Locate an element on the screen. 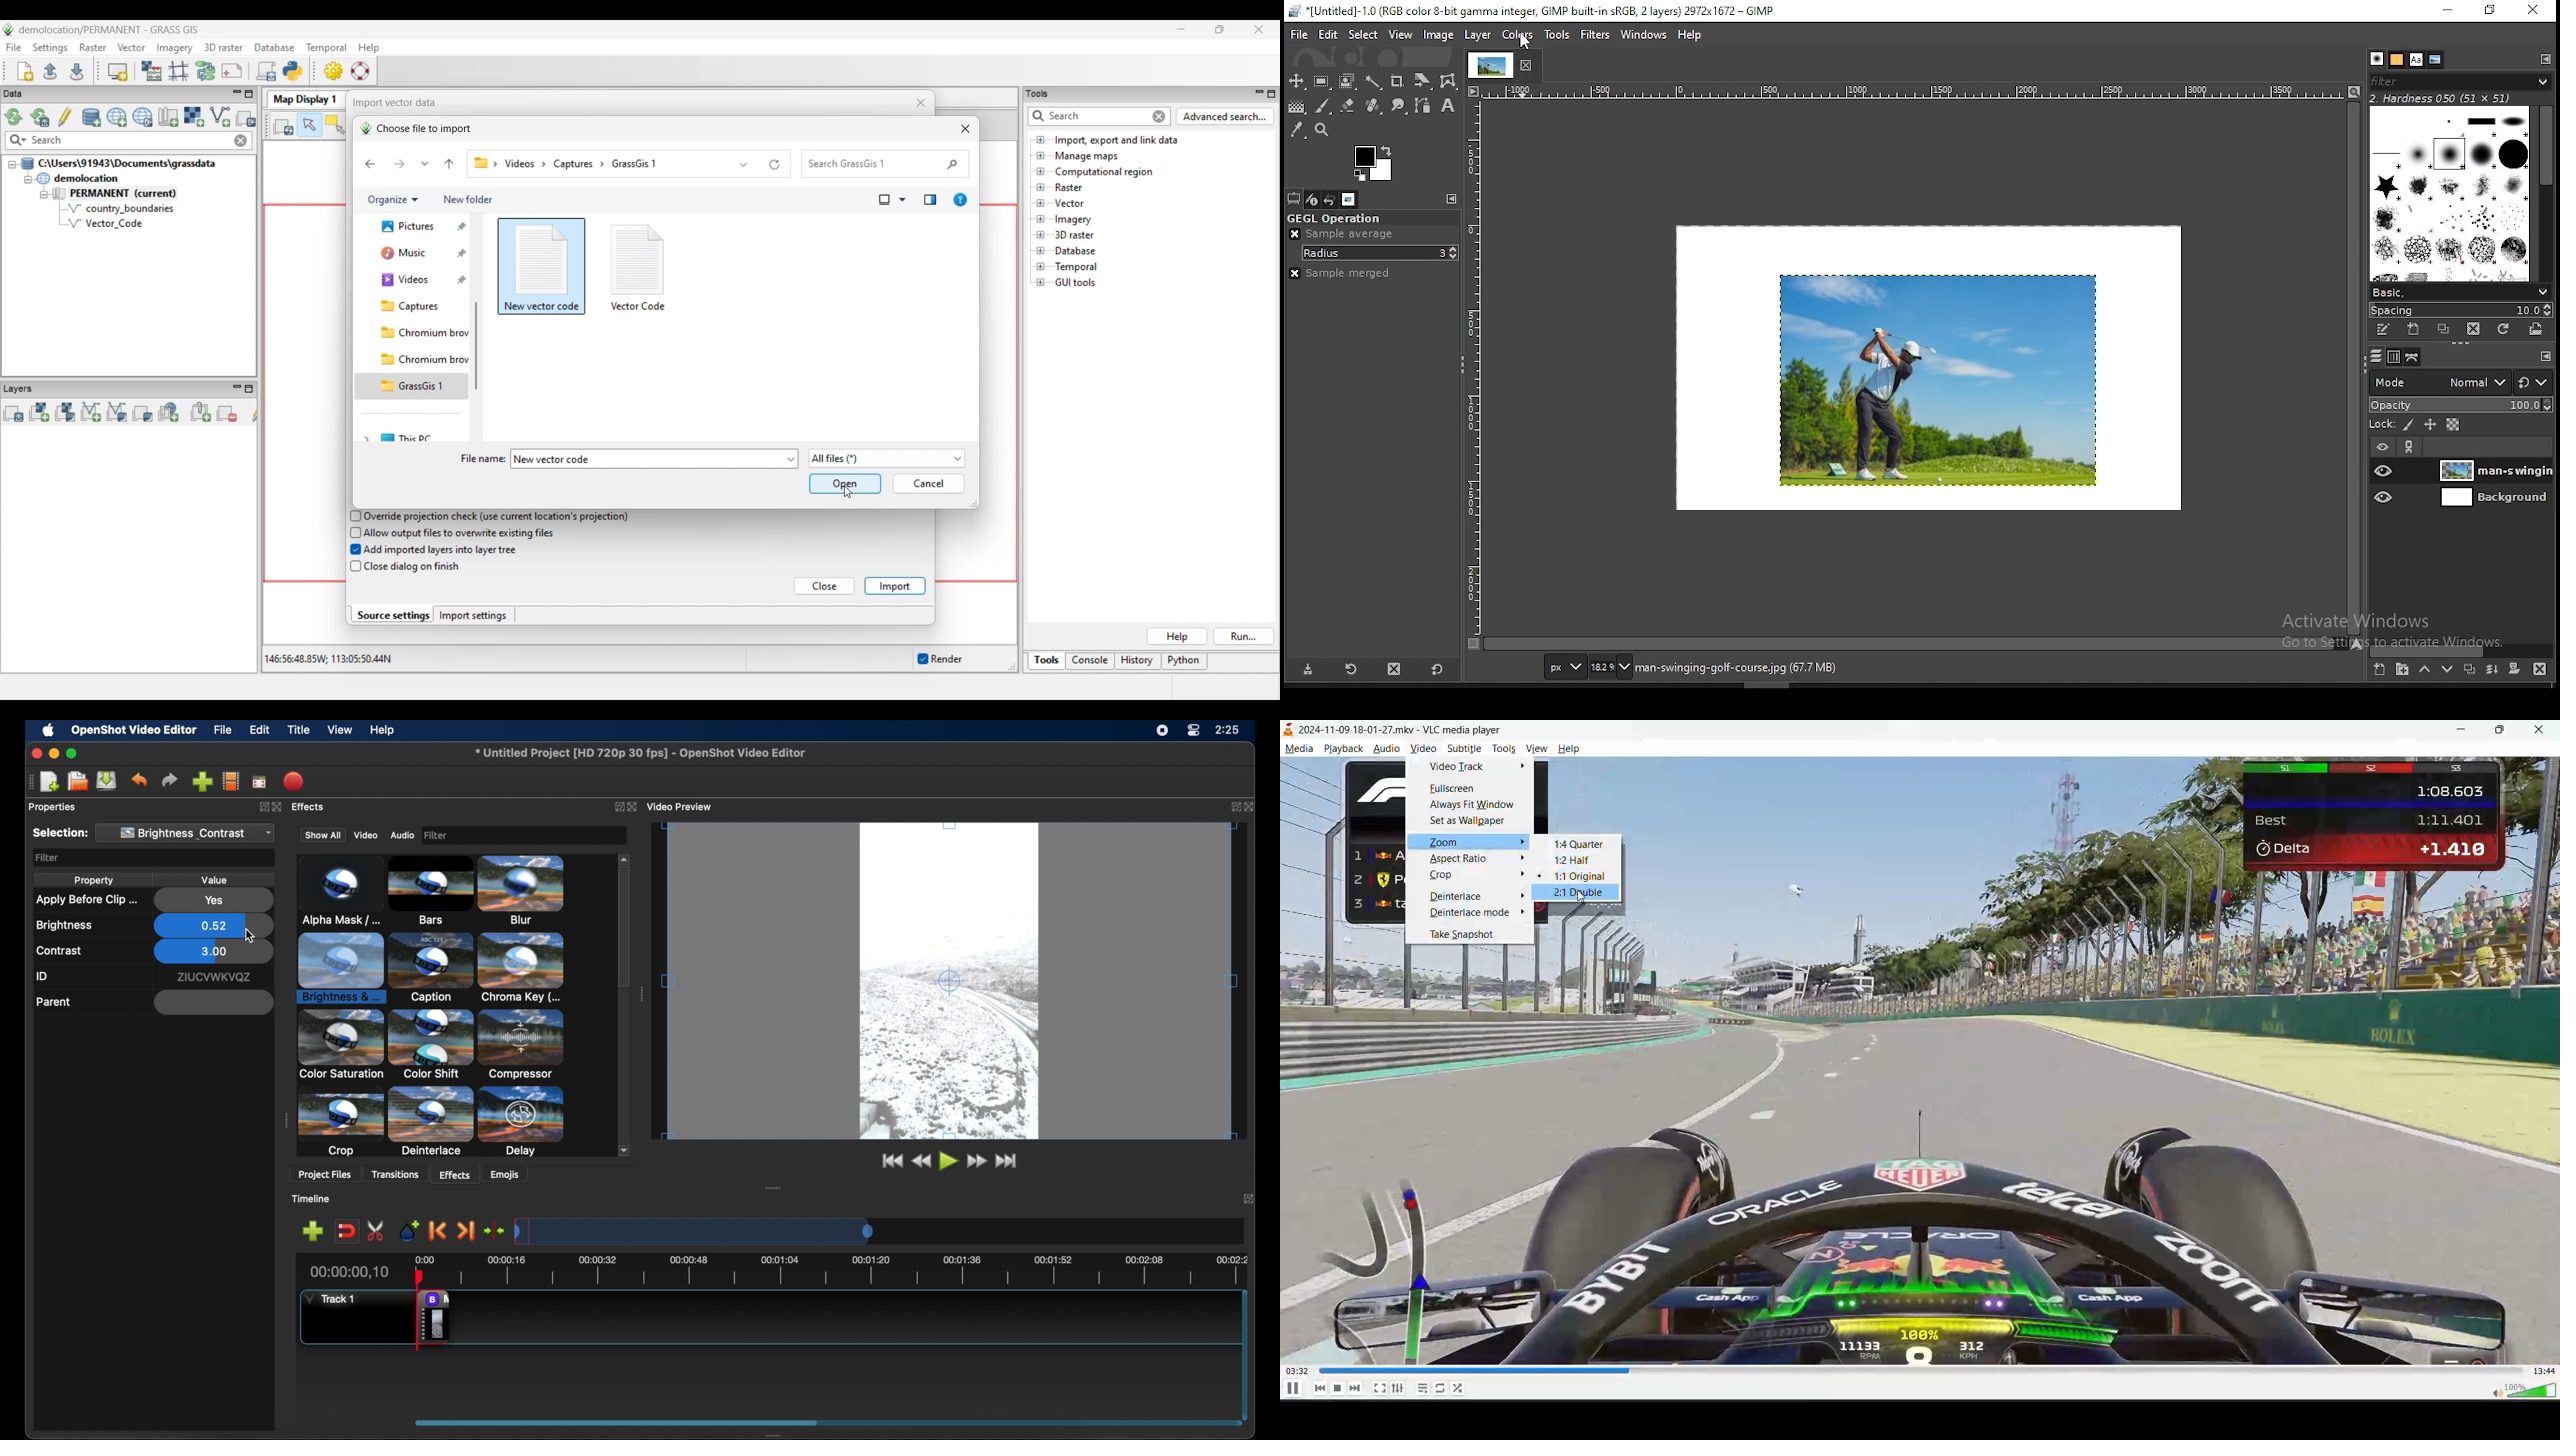  maximize is located at coordinates (2503, 731).